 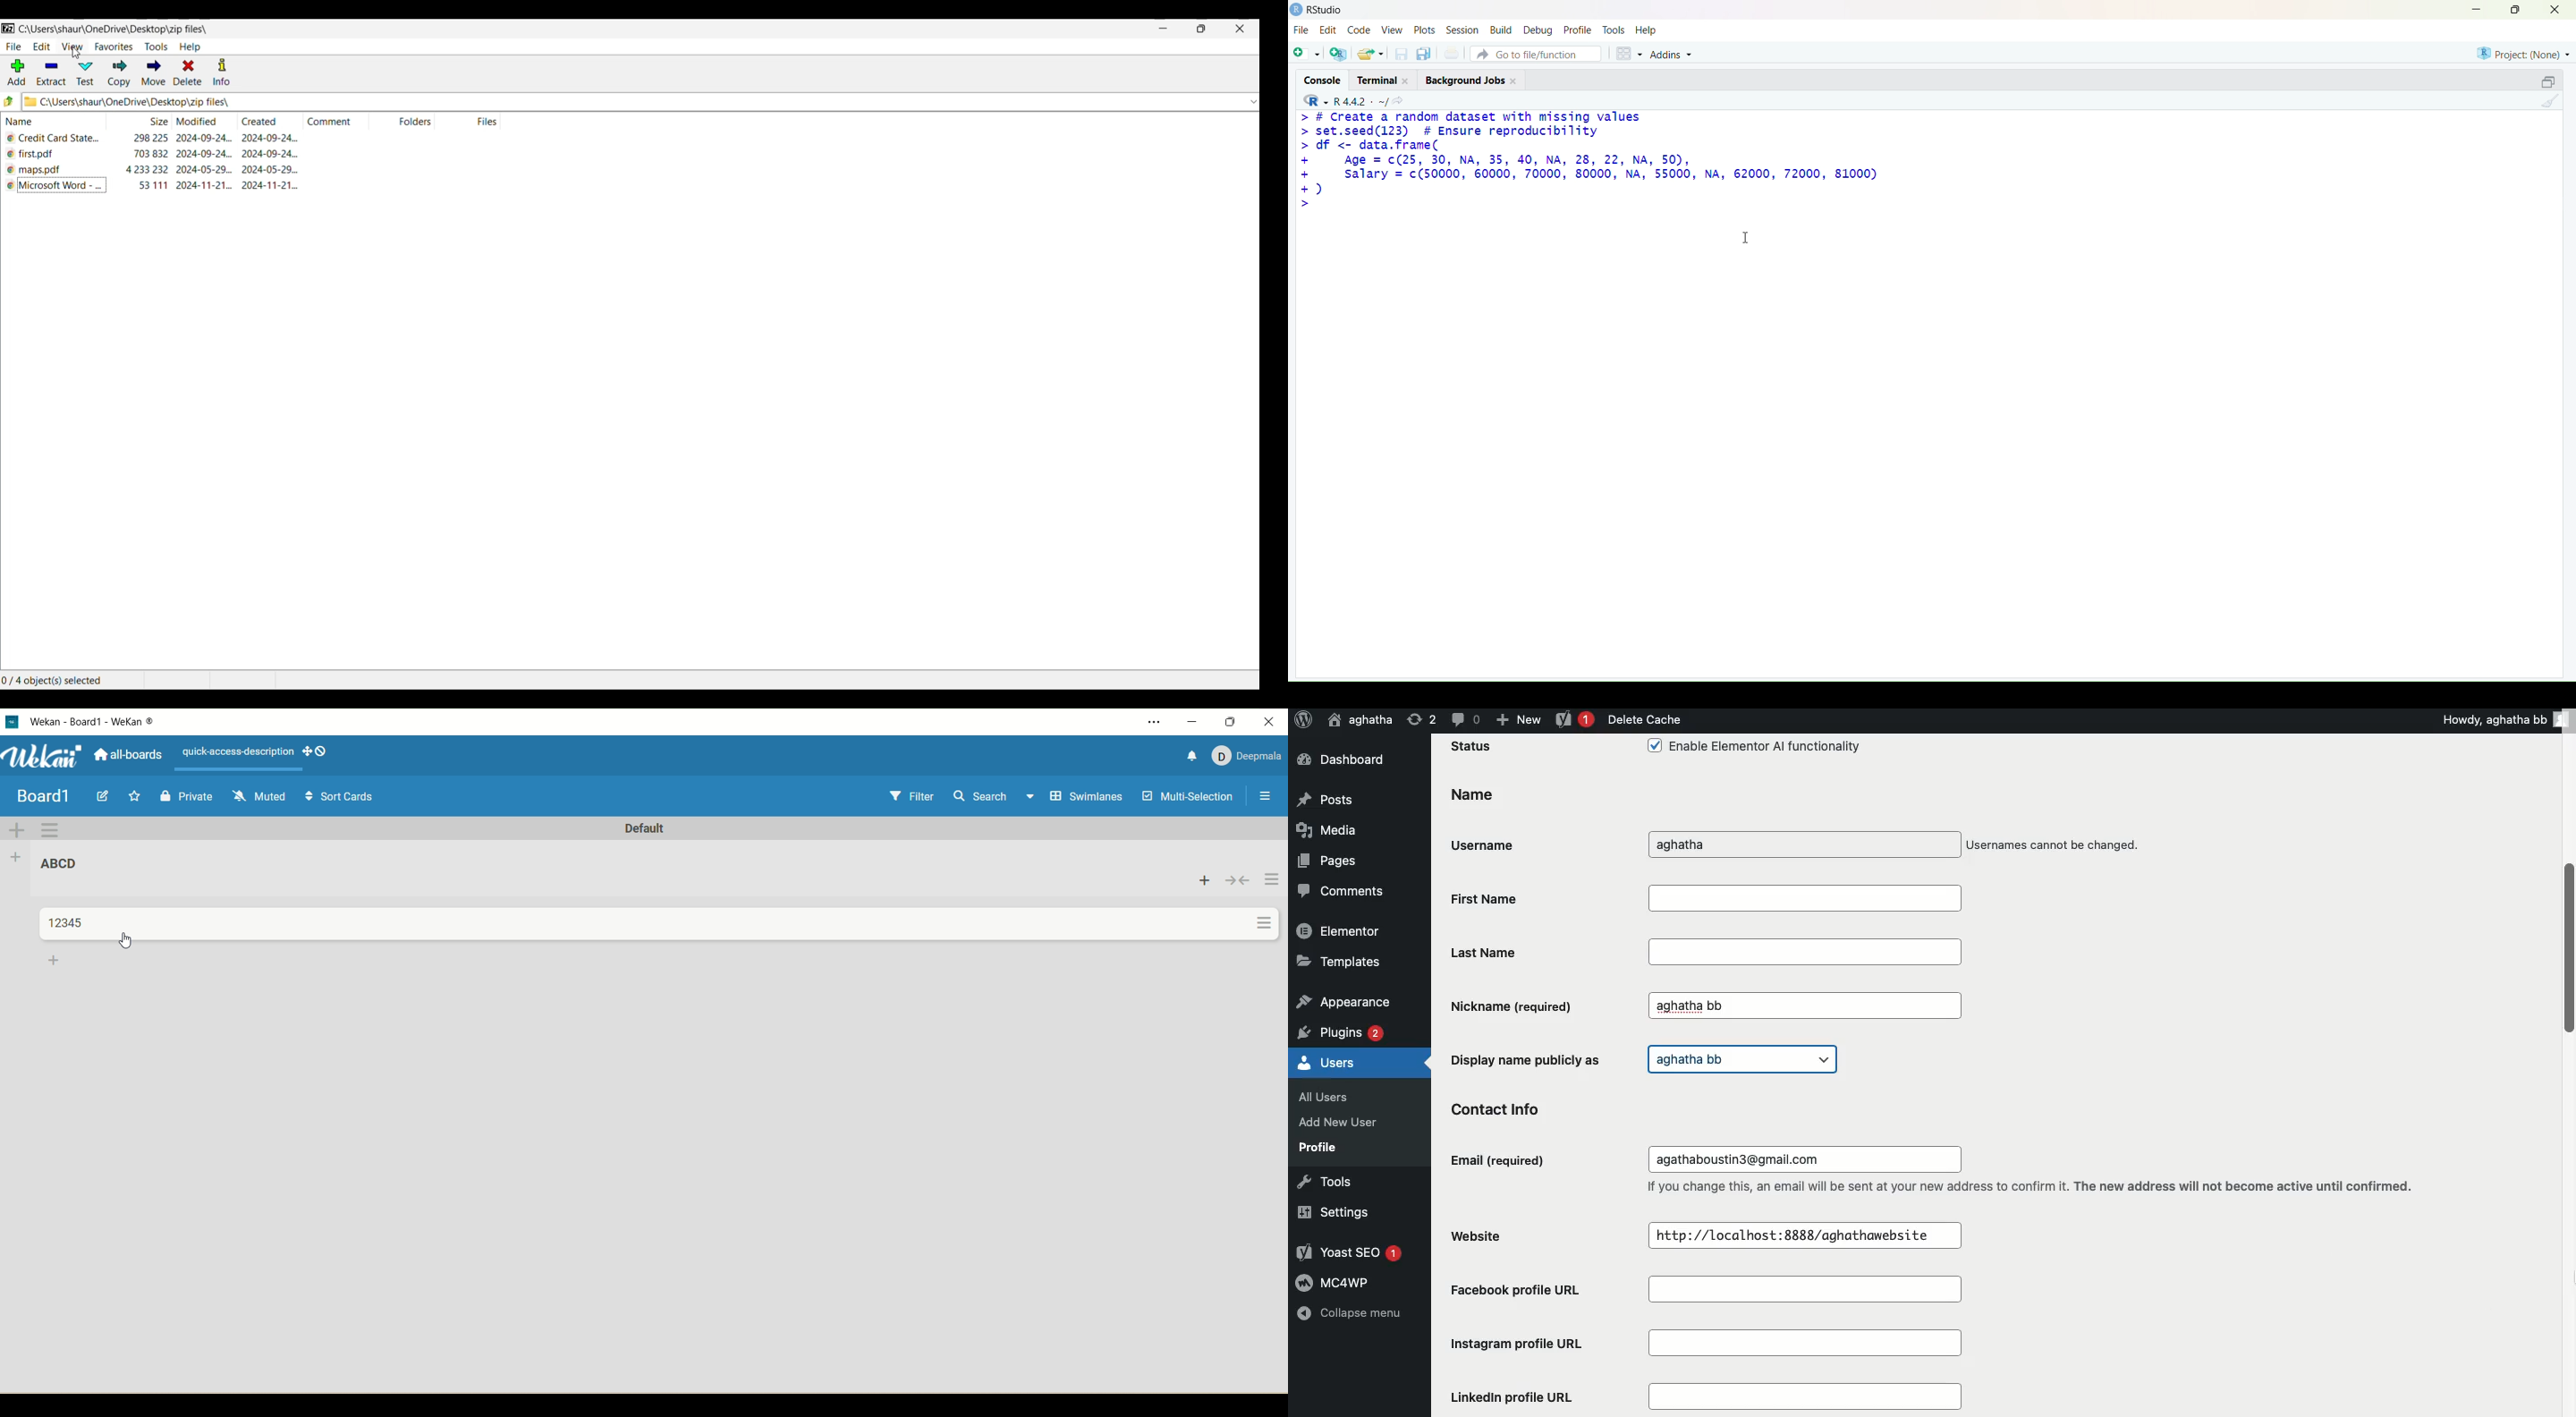 What do you see at coordinates (44, 758) in the screenshot?
I see `wekan` at bounding box center [44, 758].